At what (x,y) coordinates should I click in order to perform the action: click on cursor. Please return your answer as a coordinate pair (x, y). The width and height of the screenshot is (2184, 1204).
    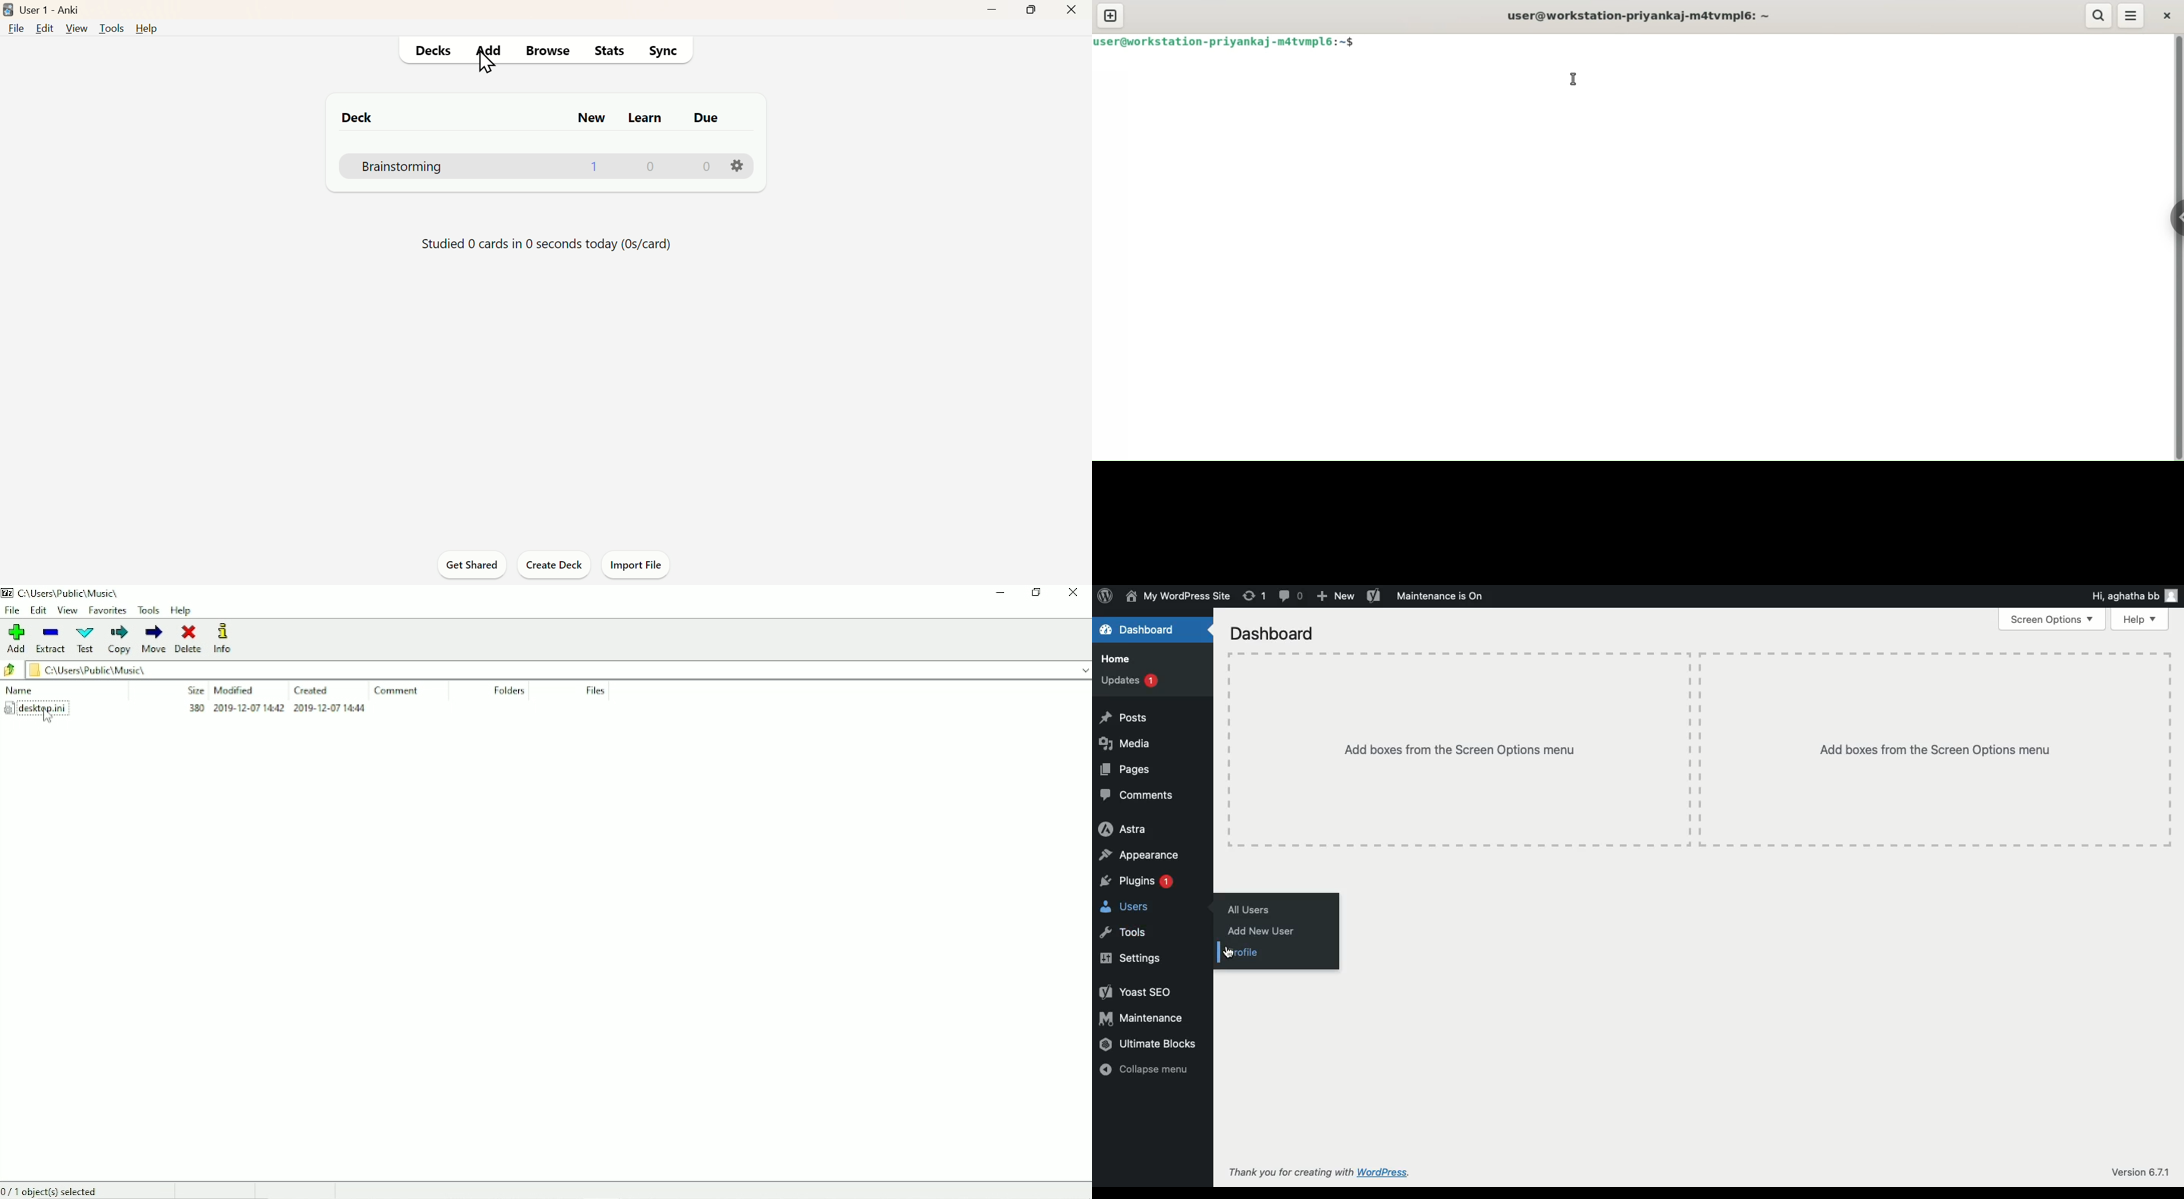
    Looking at the image, I should click on (47, 718).